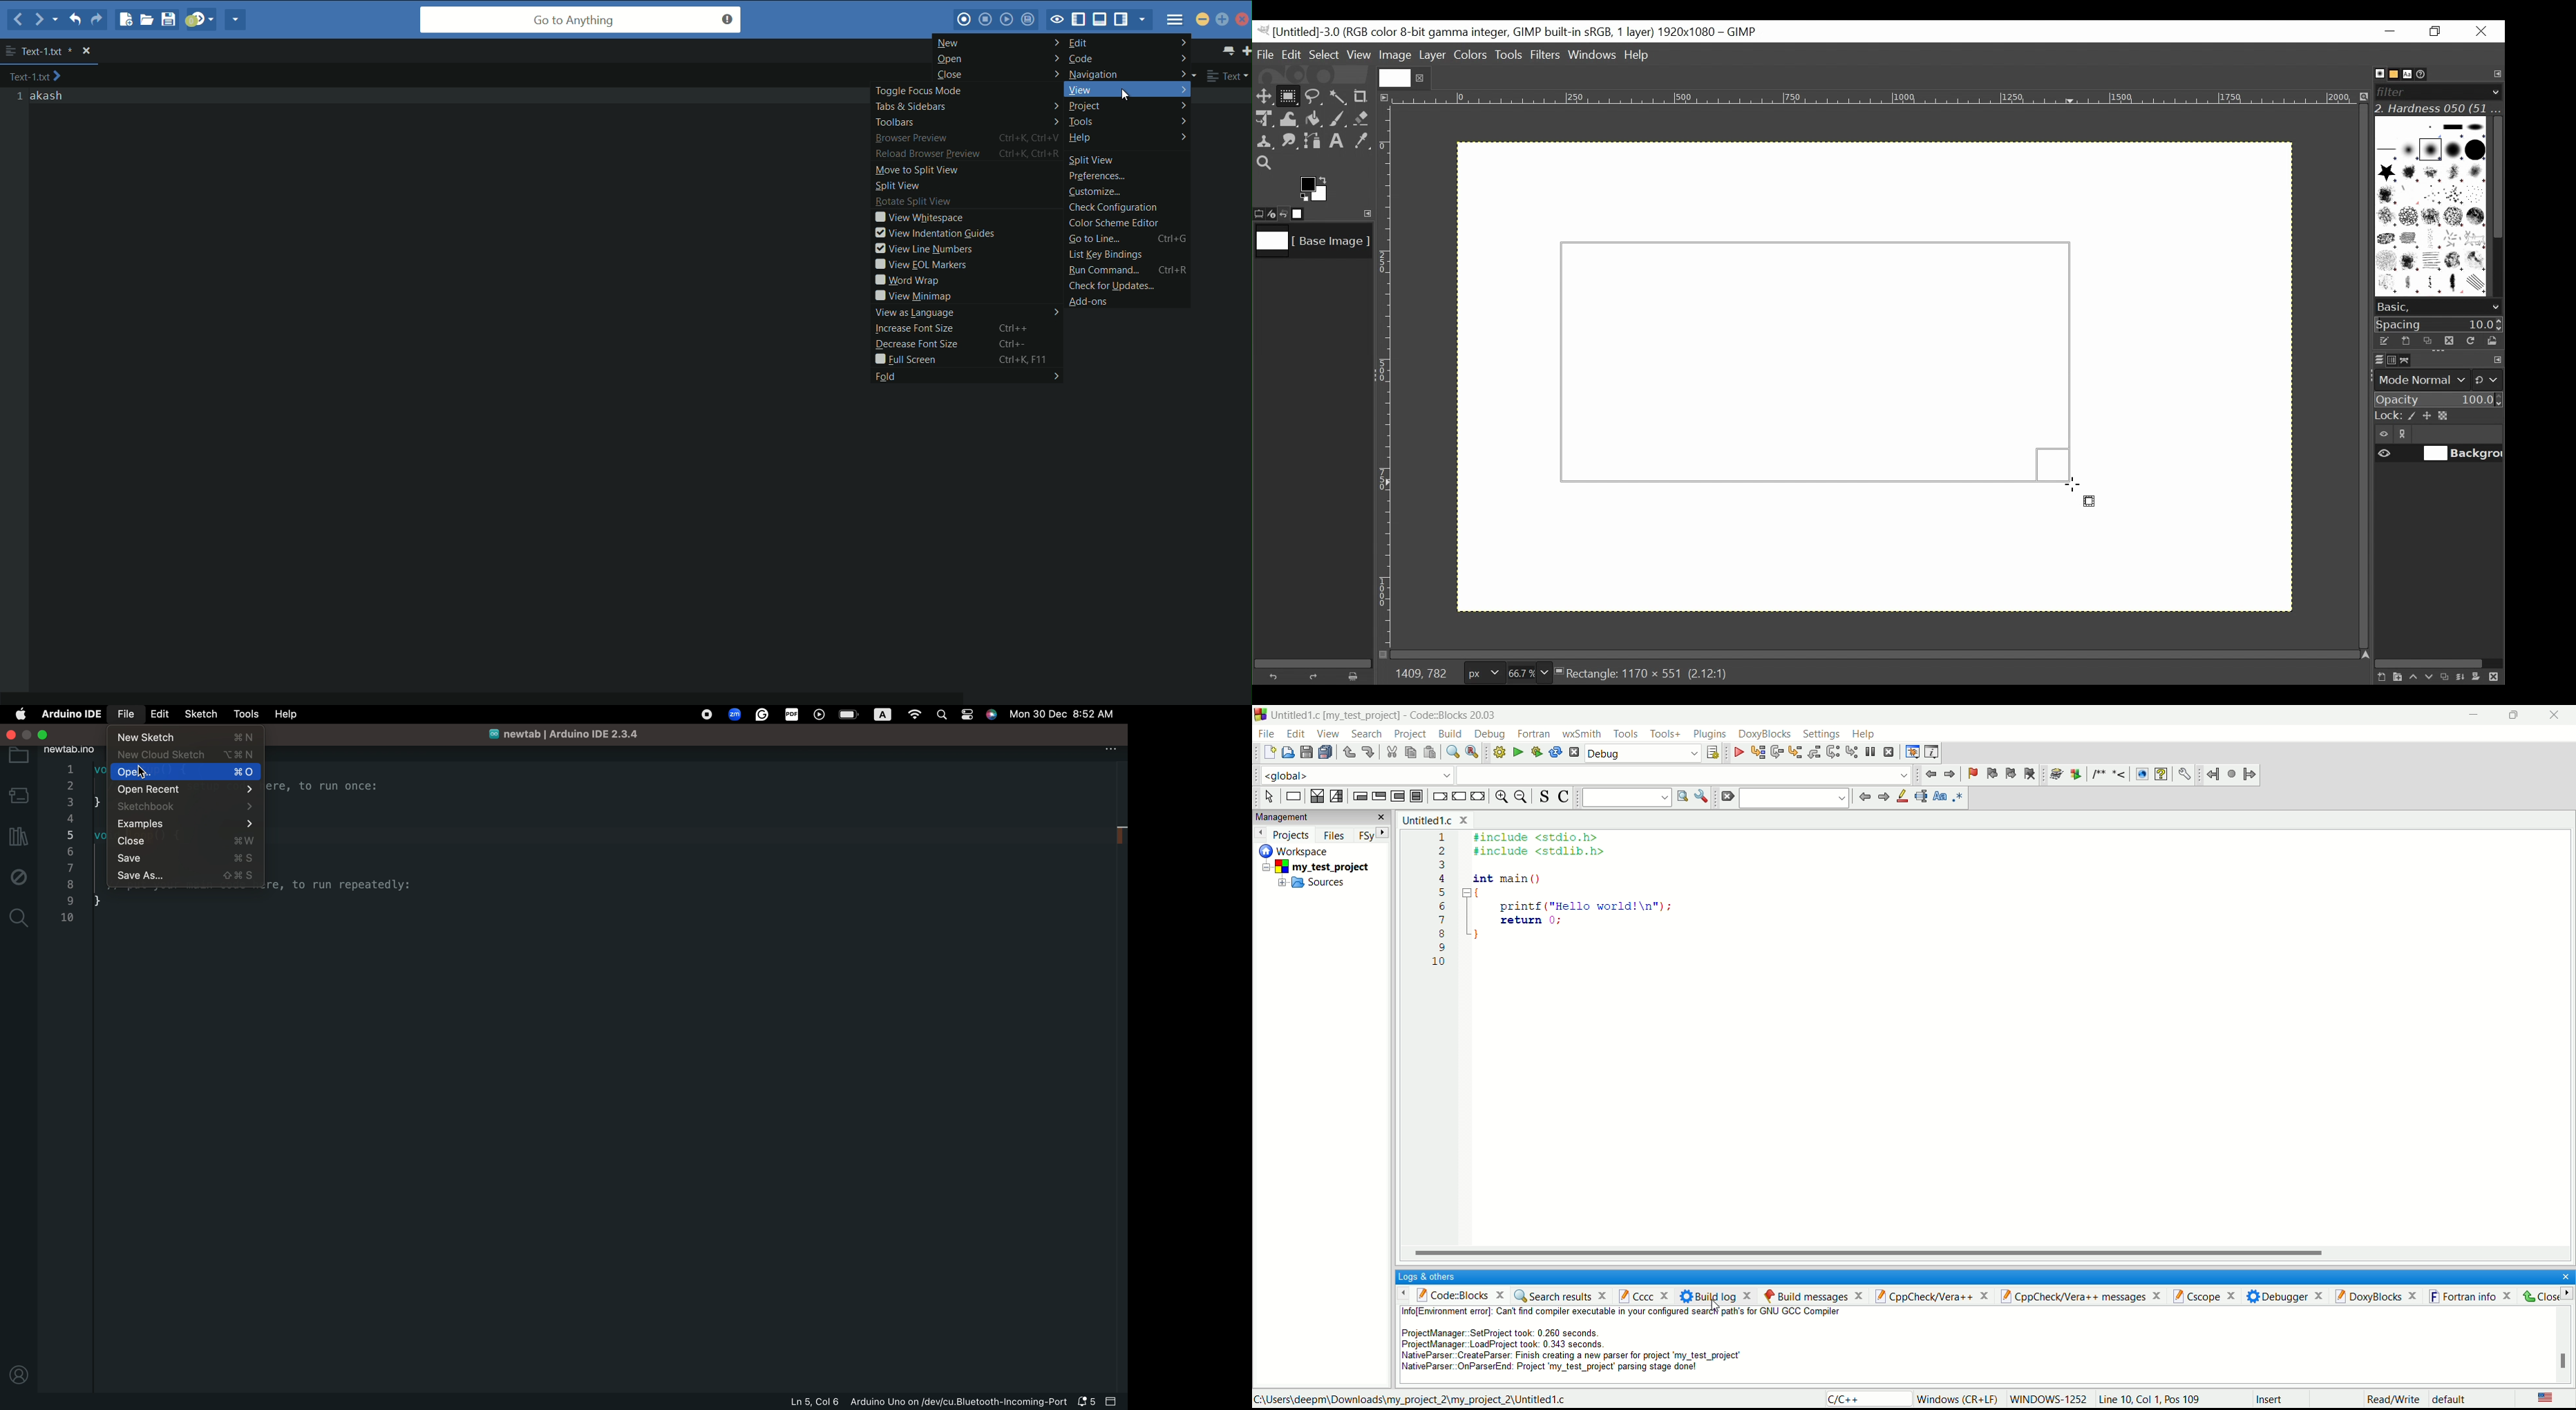 This screenshot has width=2576, height=1428. Describe the element at coordinates (2430, 676) in the screenshot. I see `Lower the layer` at that location.